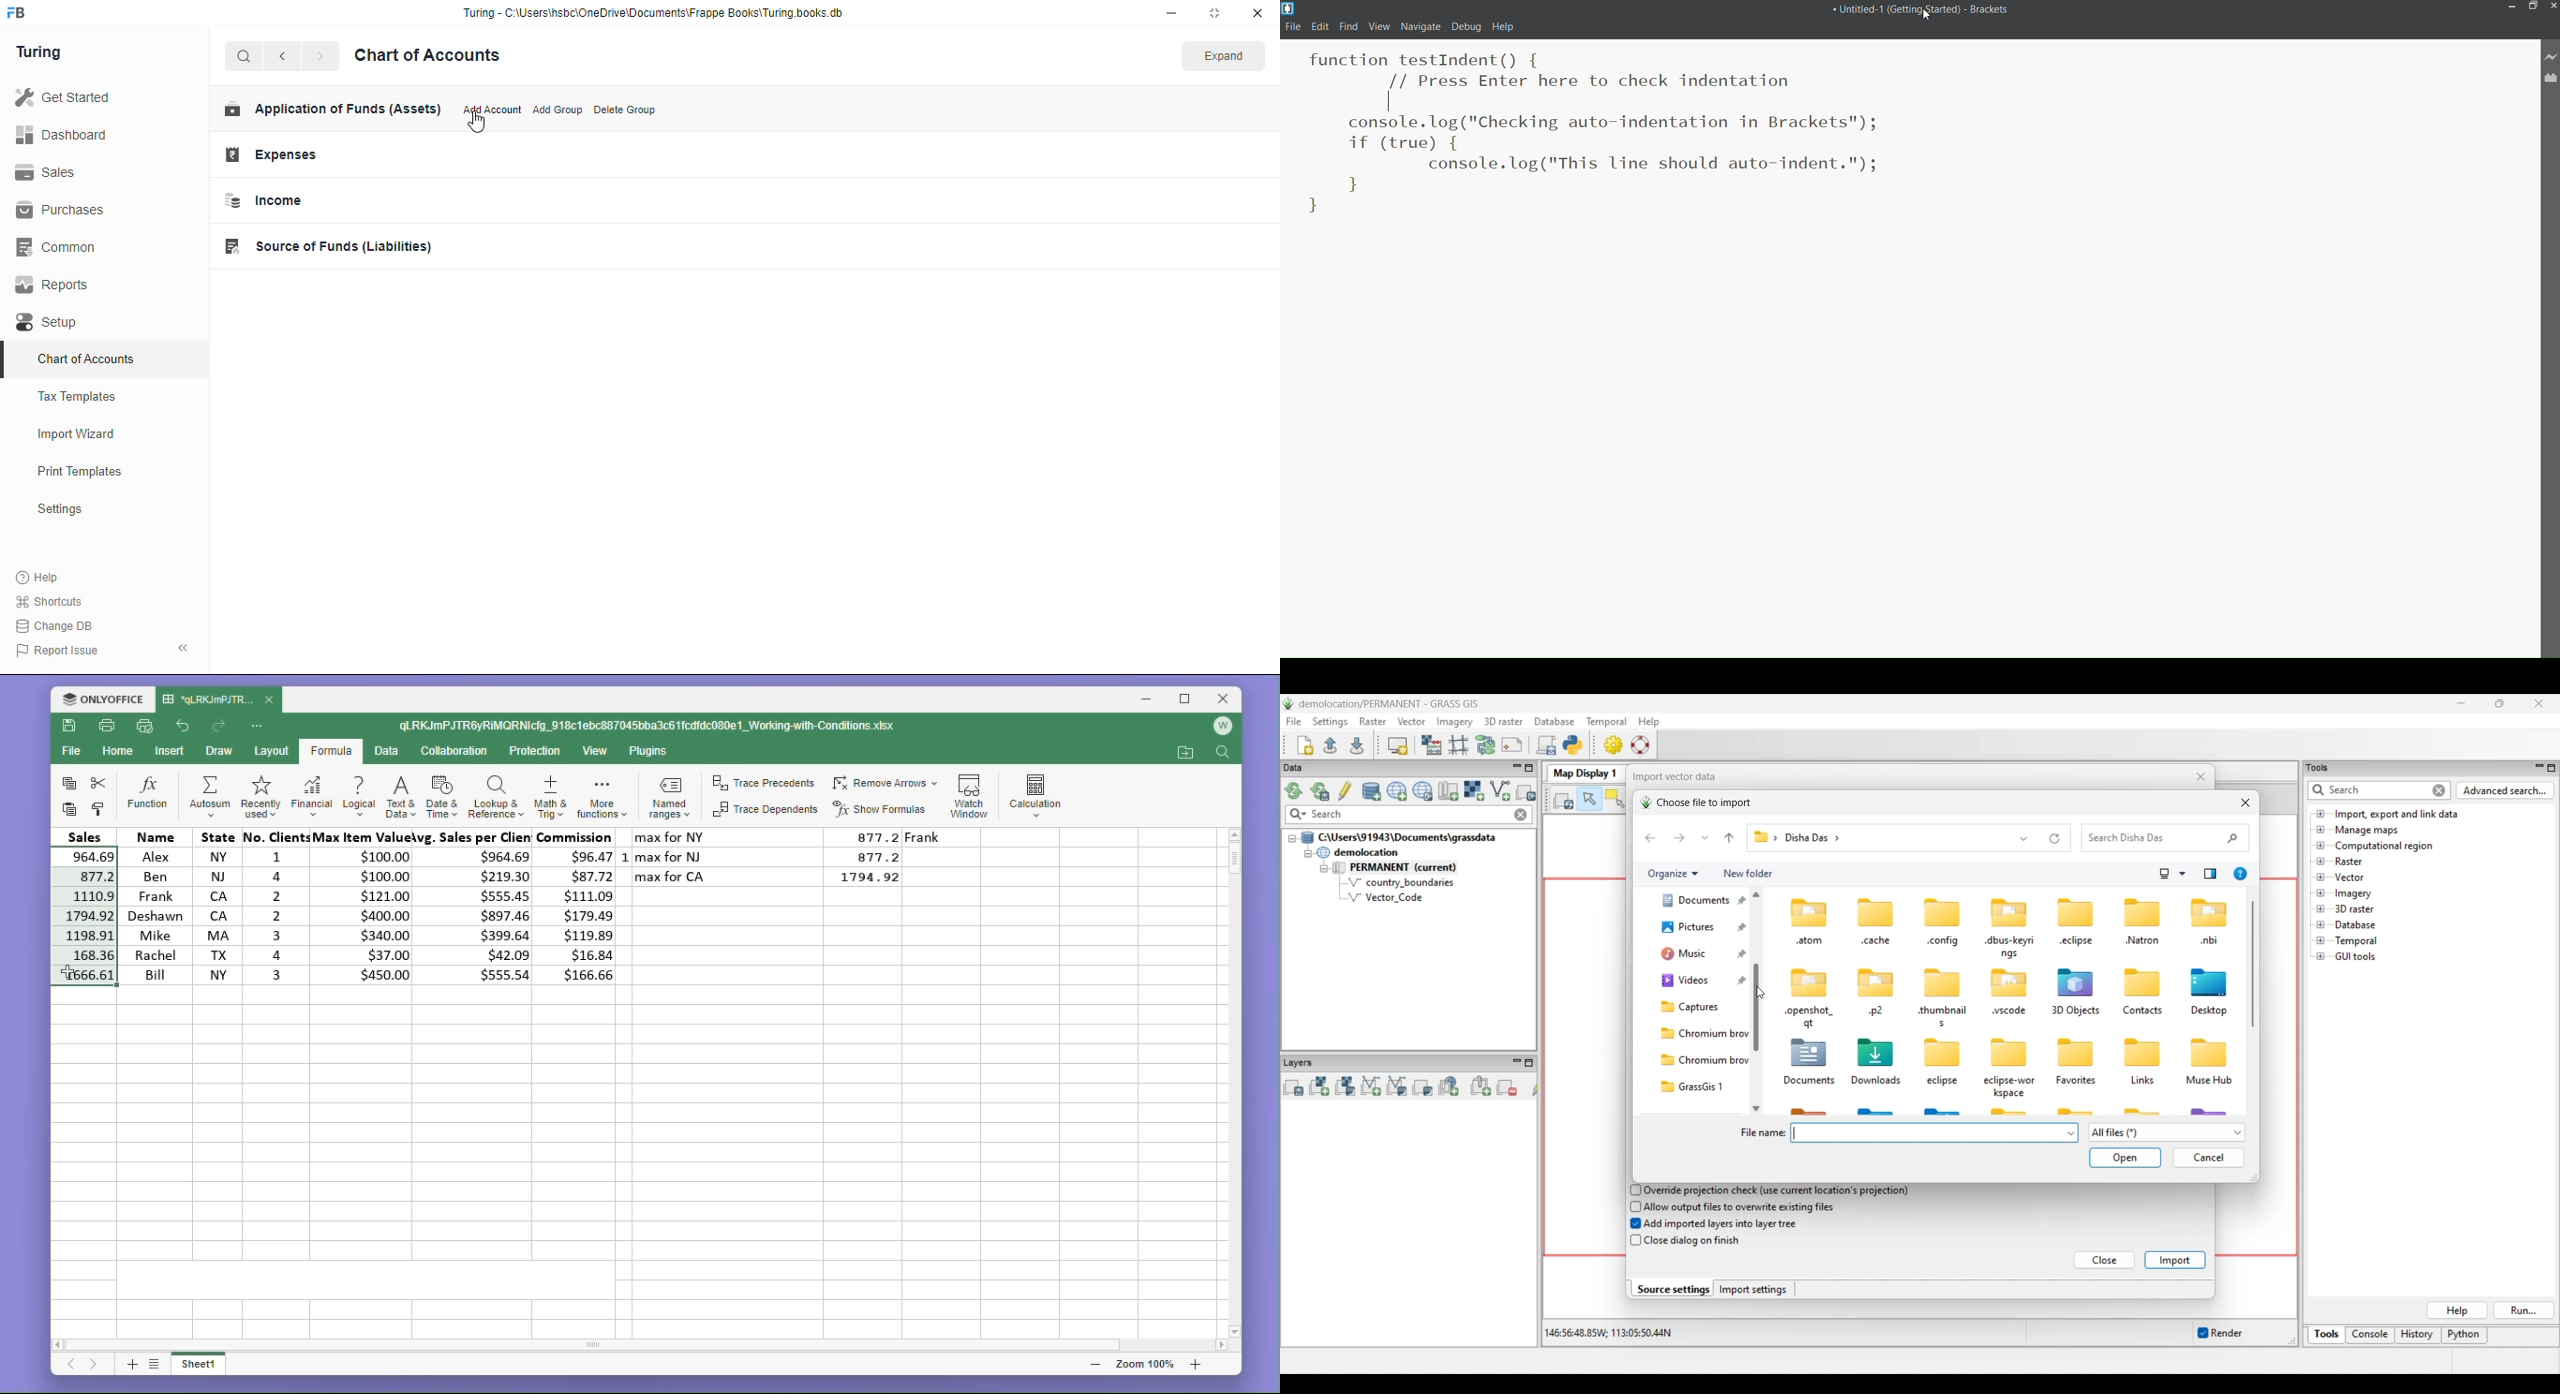 The image size is (2576, 1400). I want to click on zoom out, so click(1095, 1364).